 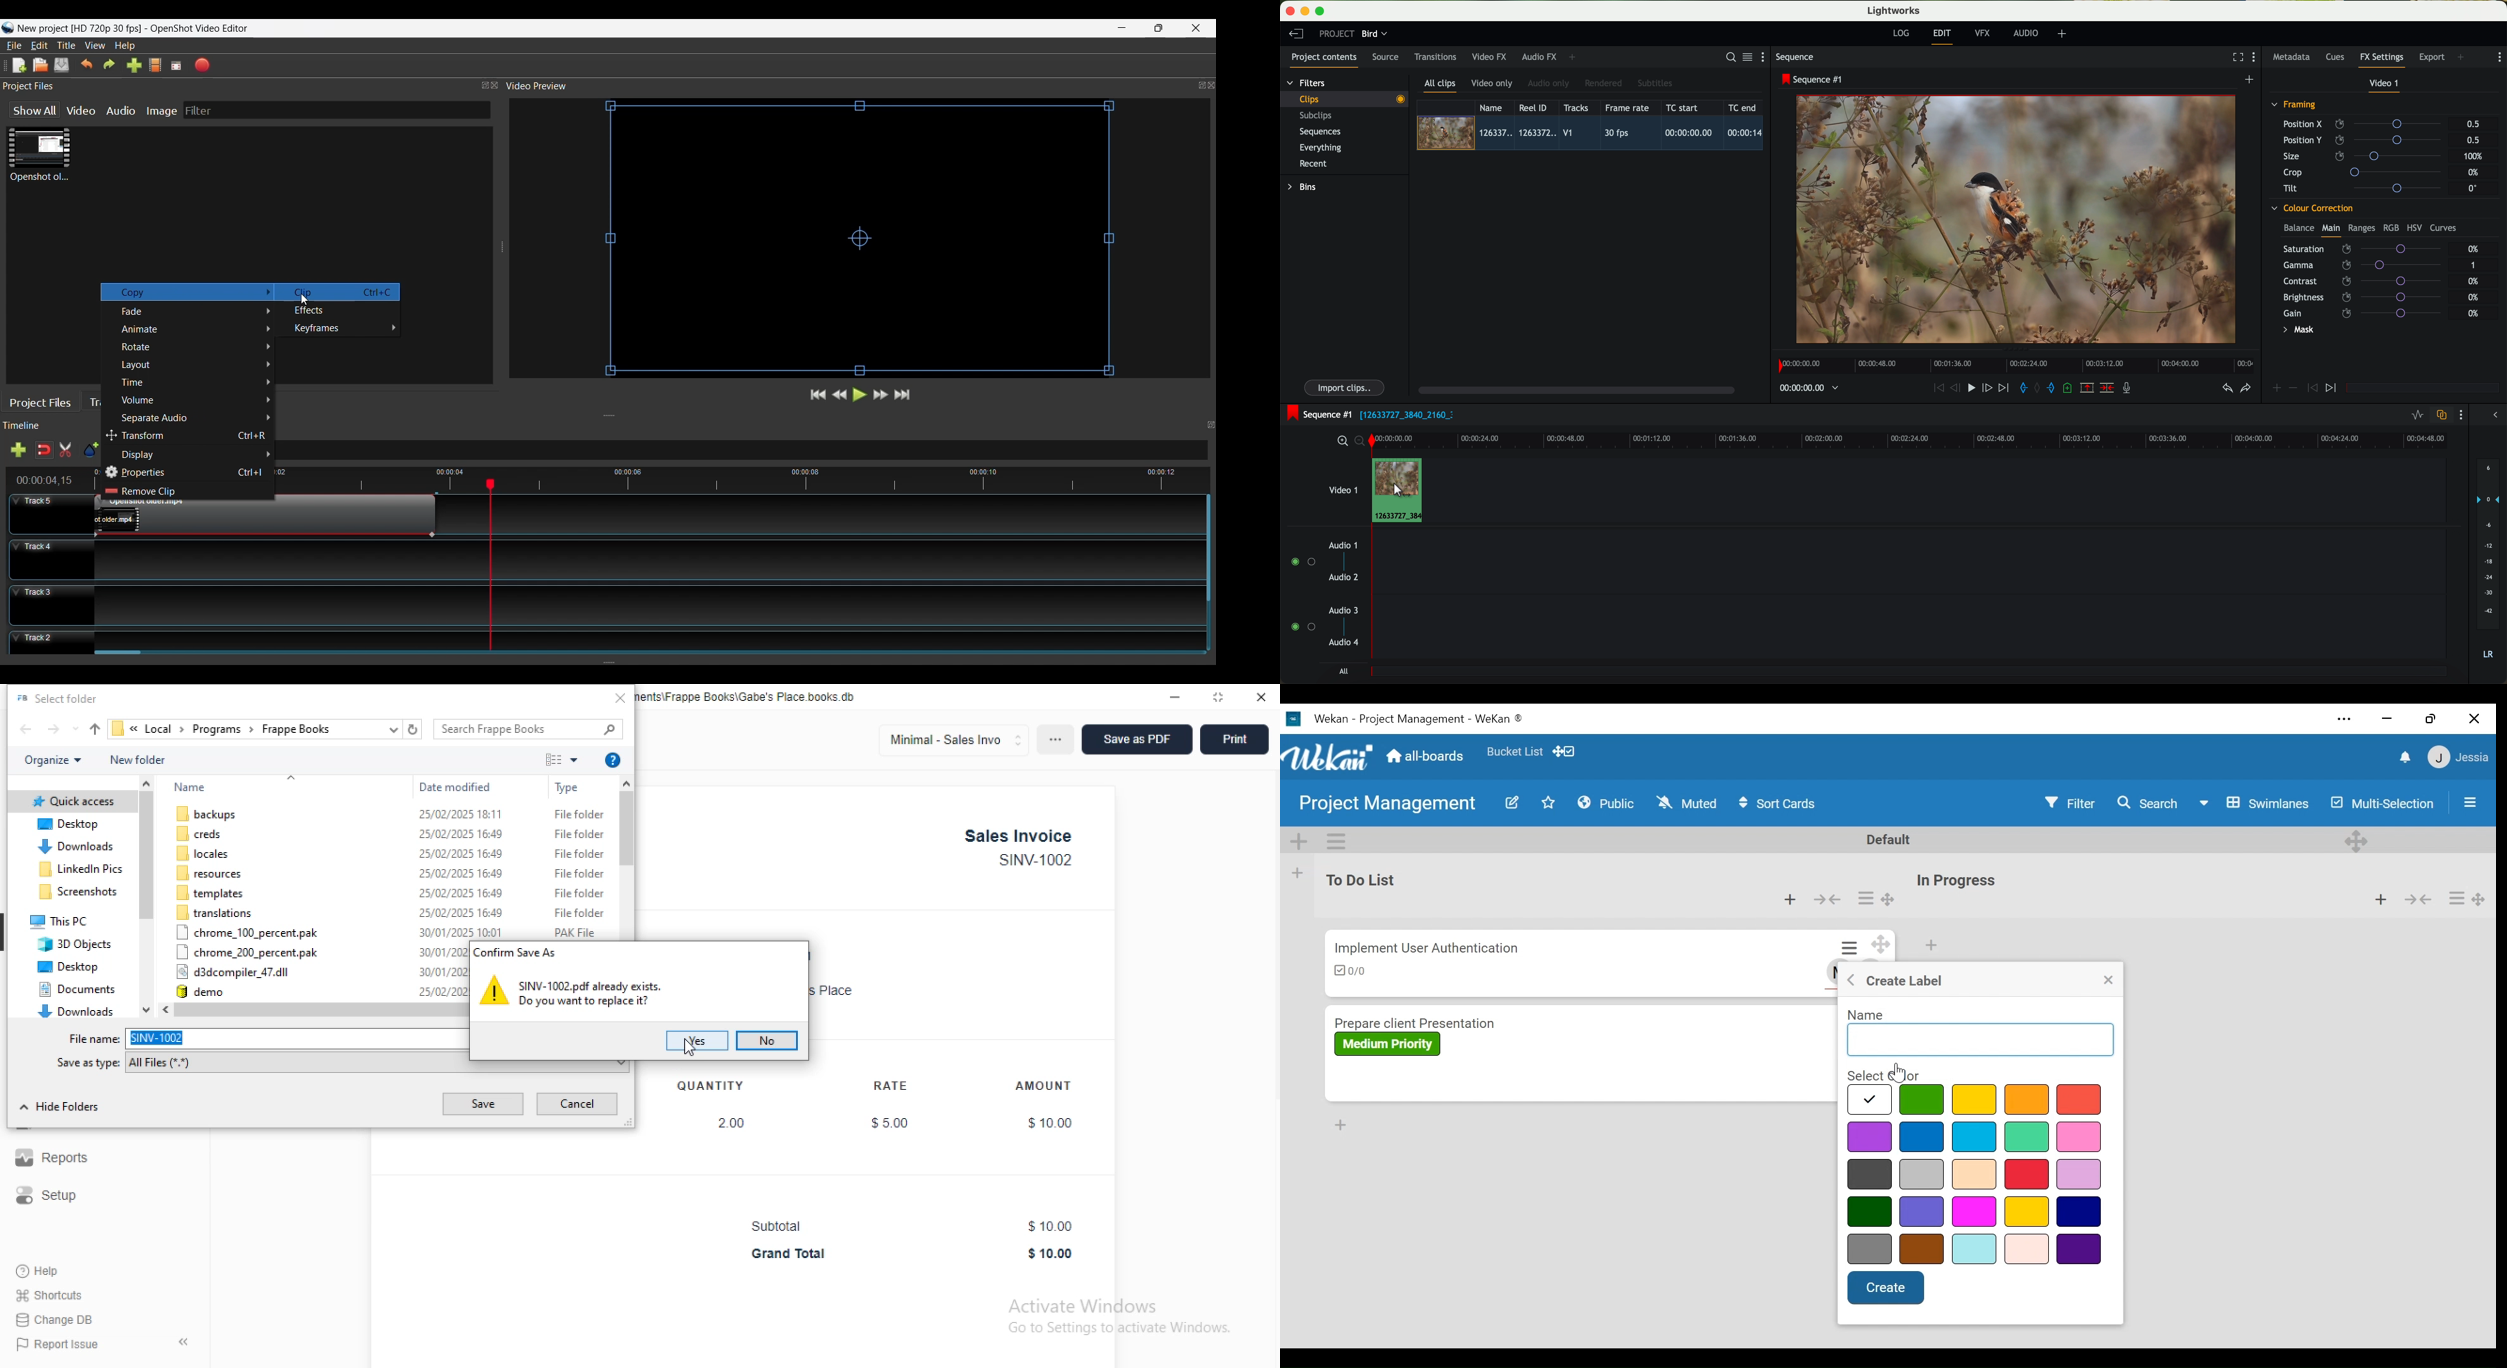 What do you see at coordinates (690, 1047) in the screenshot?
I see `cursor` at bounding box center [690, 1047].